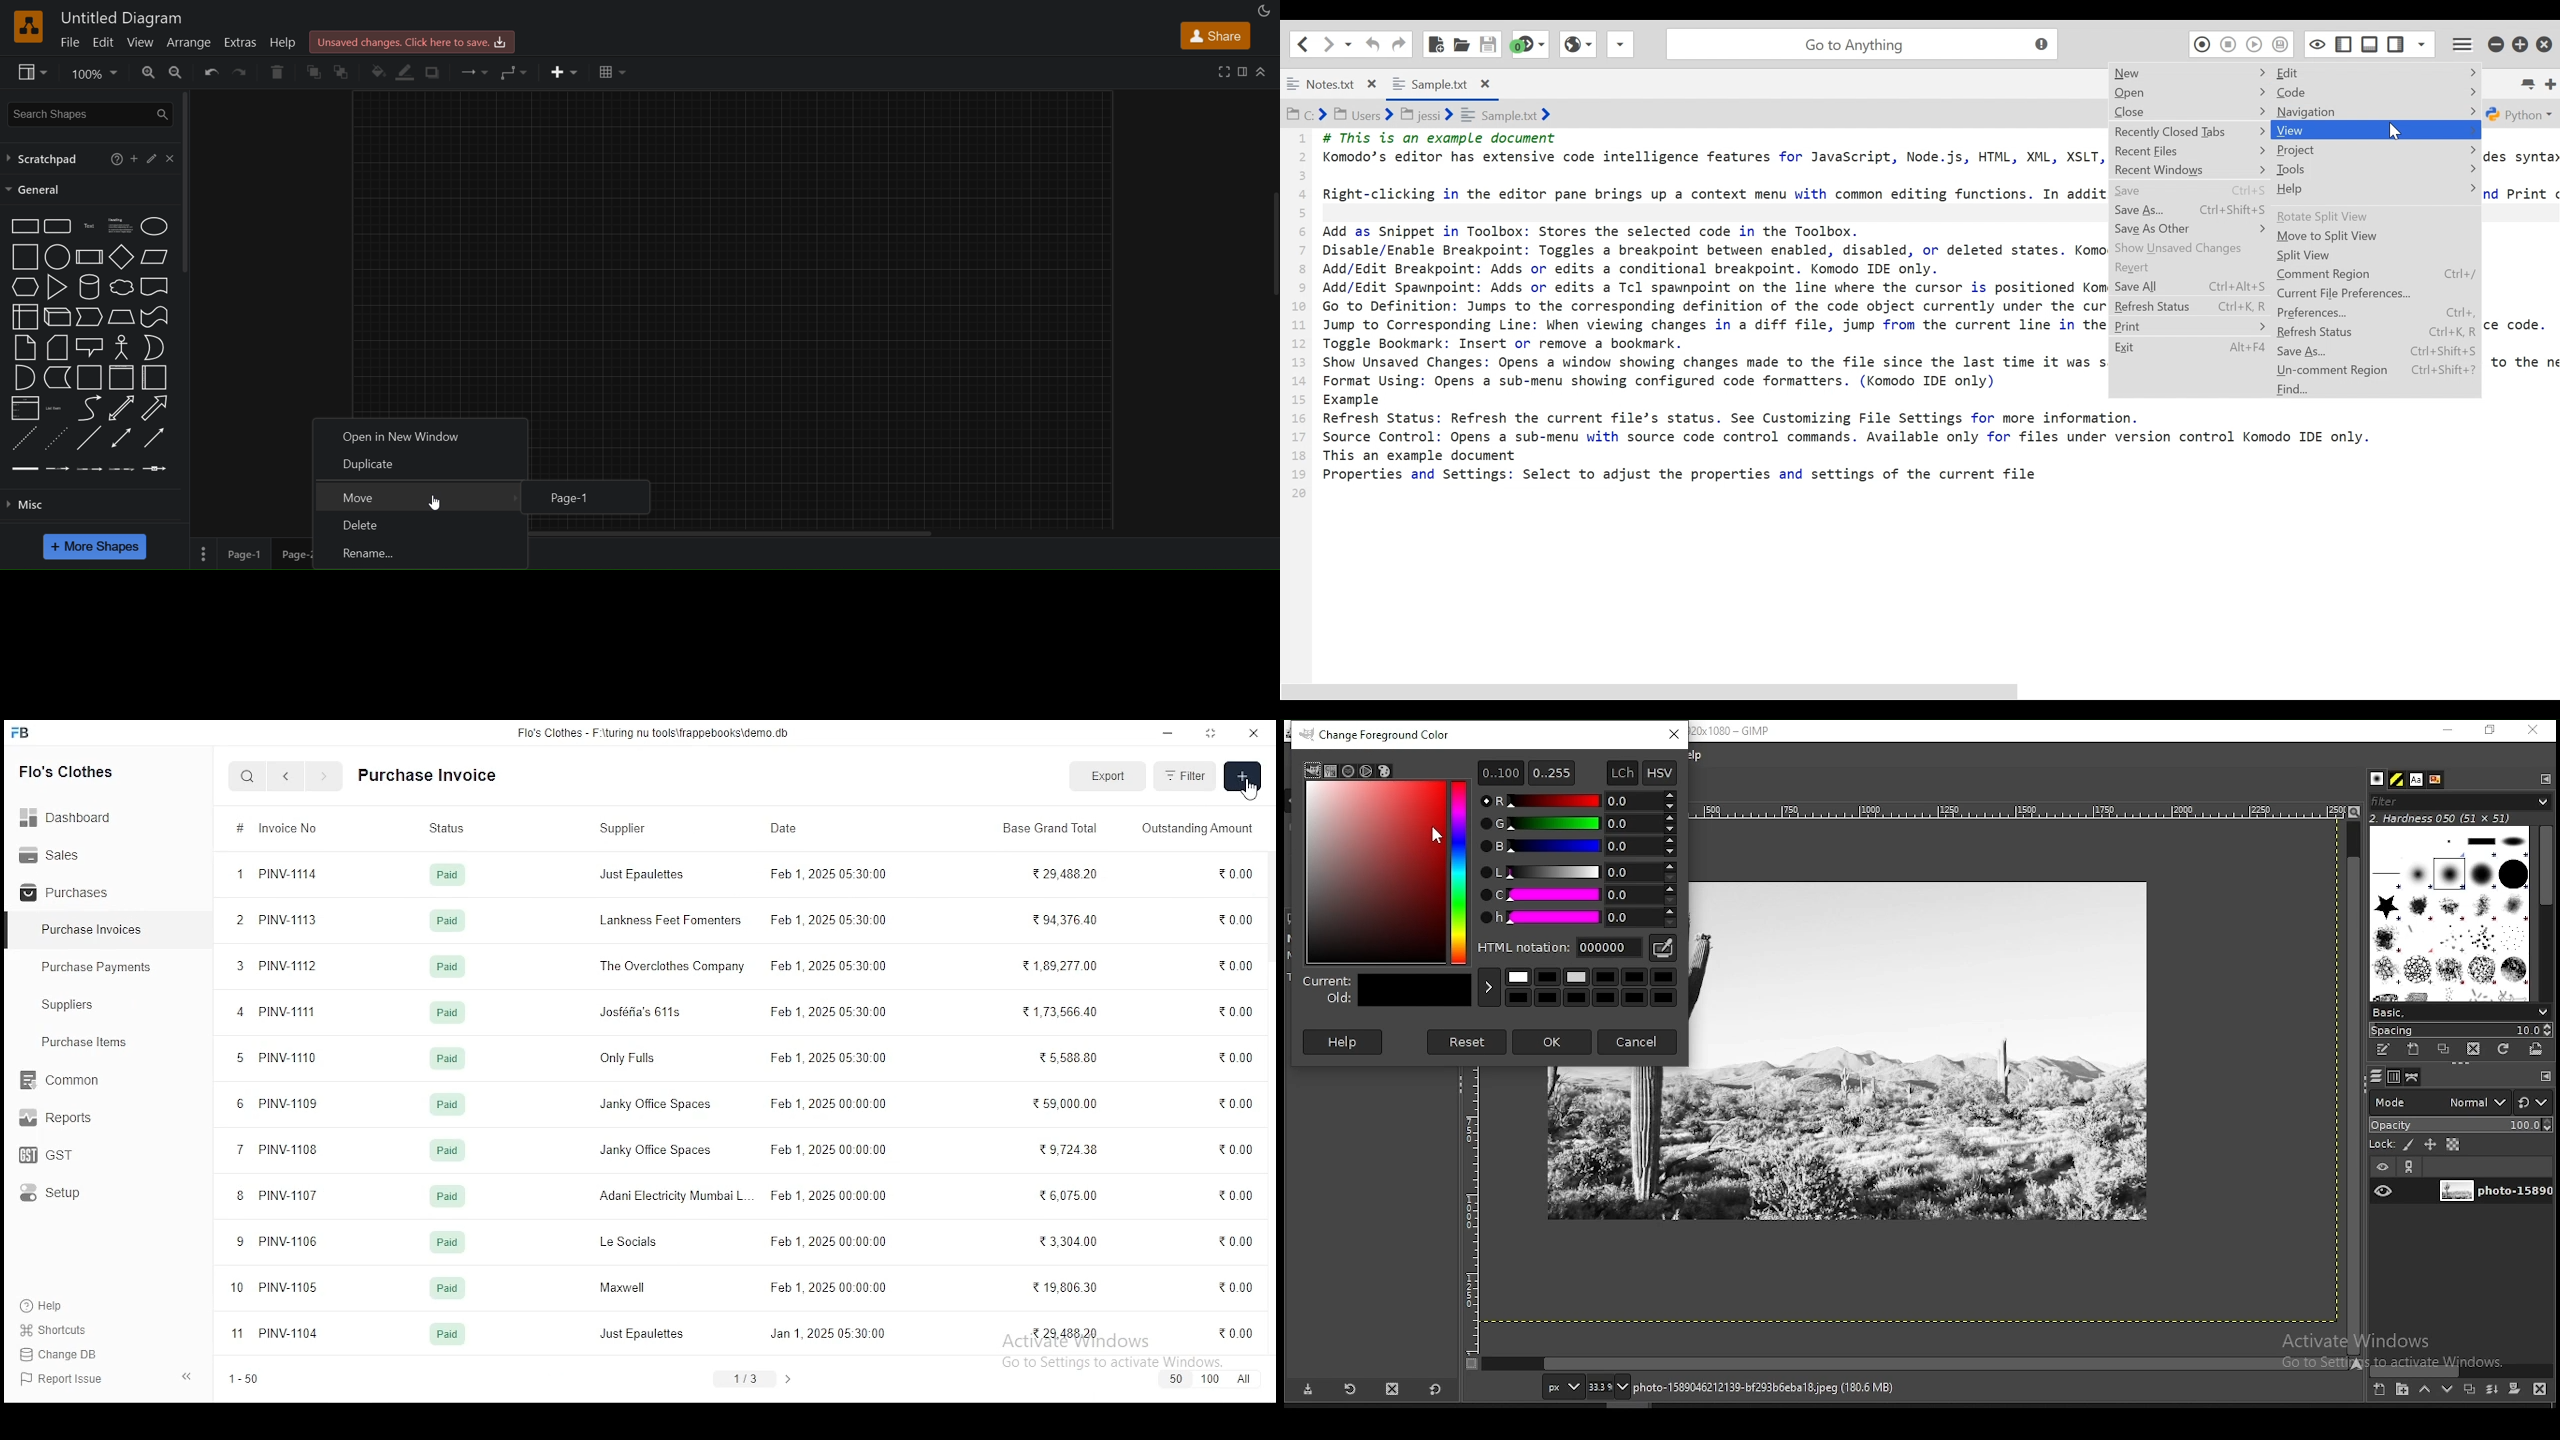 This screenshot has width=2576, height=1456. I want to click on collapse/expand, so click(1262, 70).